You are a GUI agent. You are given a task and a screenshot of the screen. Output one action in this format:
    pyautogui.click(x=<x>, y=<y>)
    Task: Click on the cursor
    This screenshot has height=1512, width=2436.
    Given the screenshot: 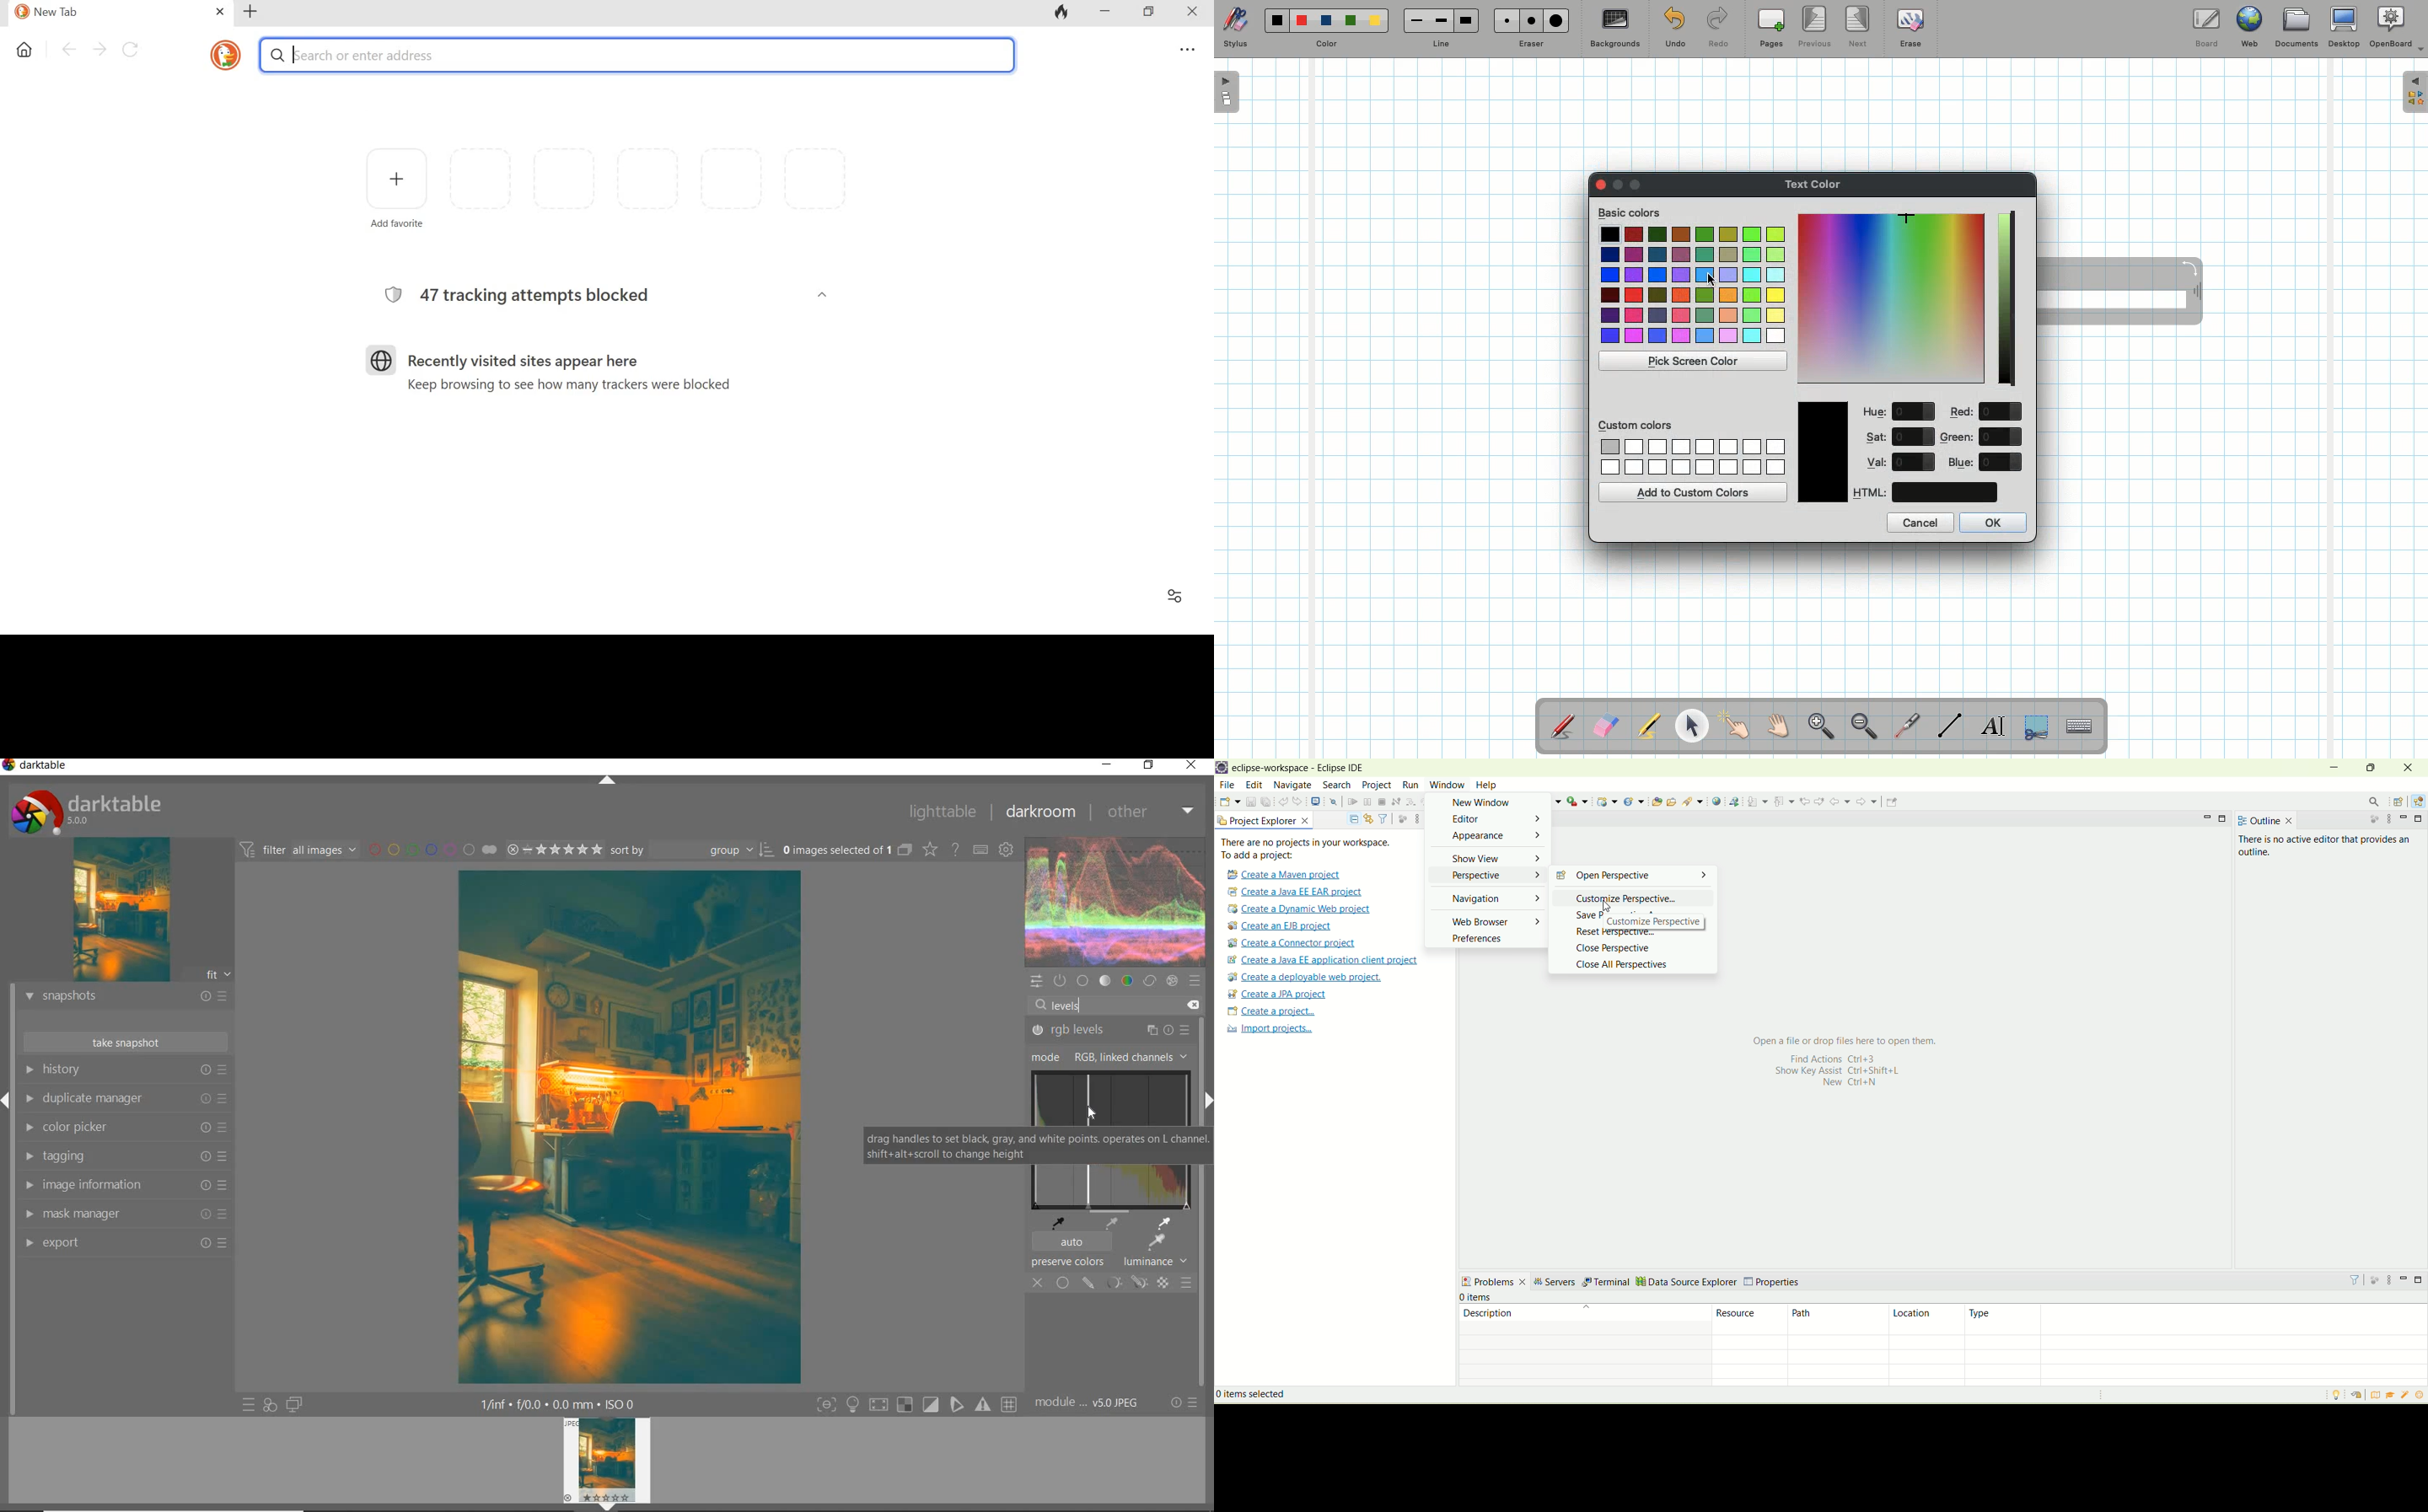 What is the action you would take?
    pyautogui.click(x=1091, y=1113)
    